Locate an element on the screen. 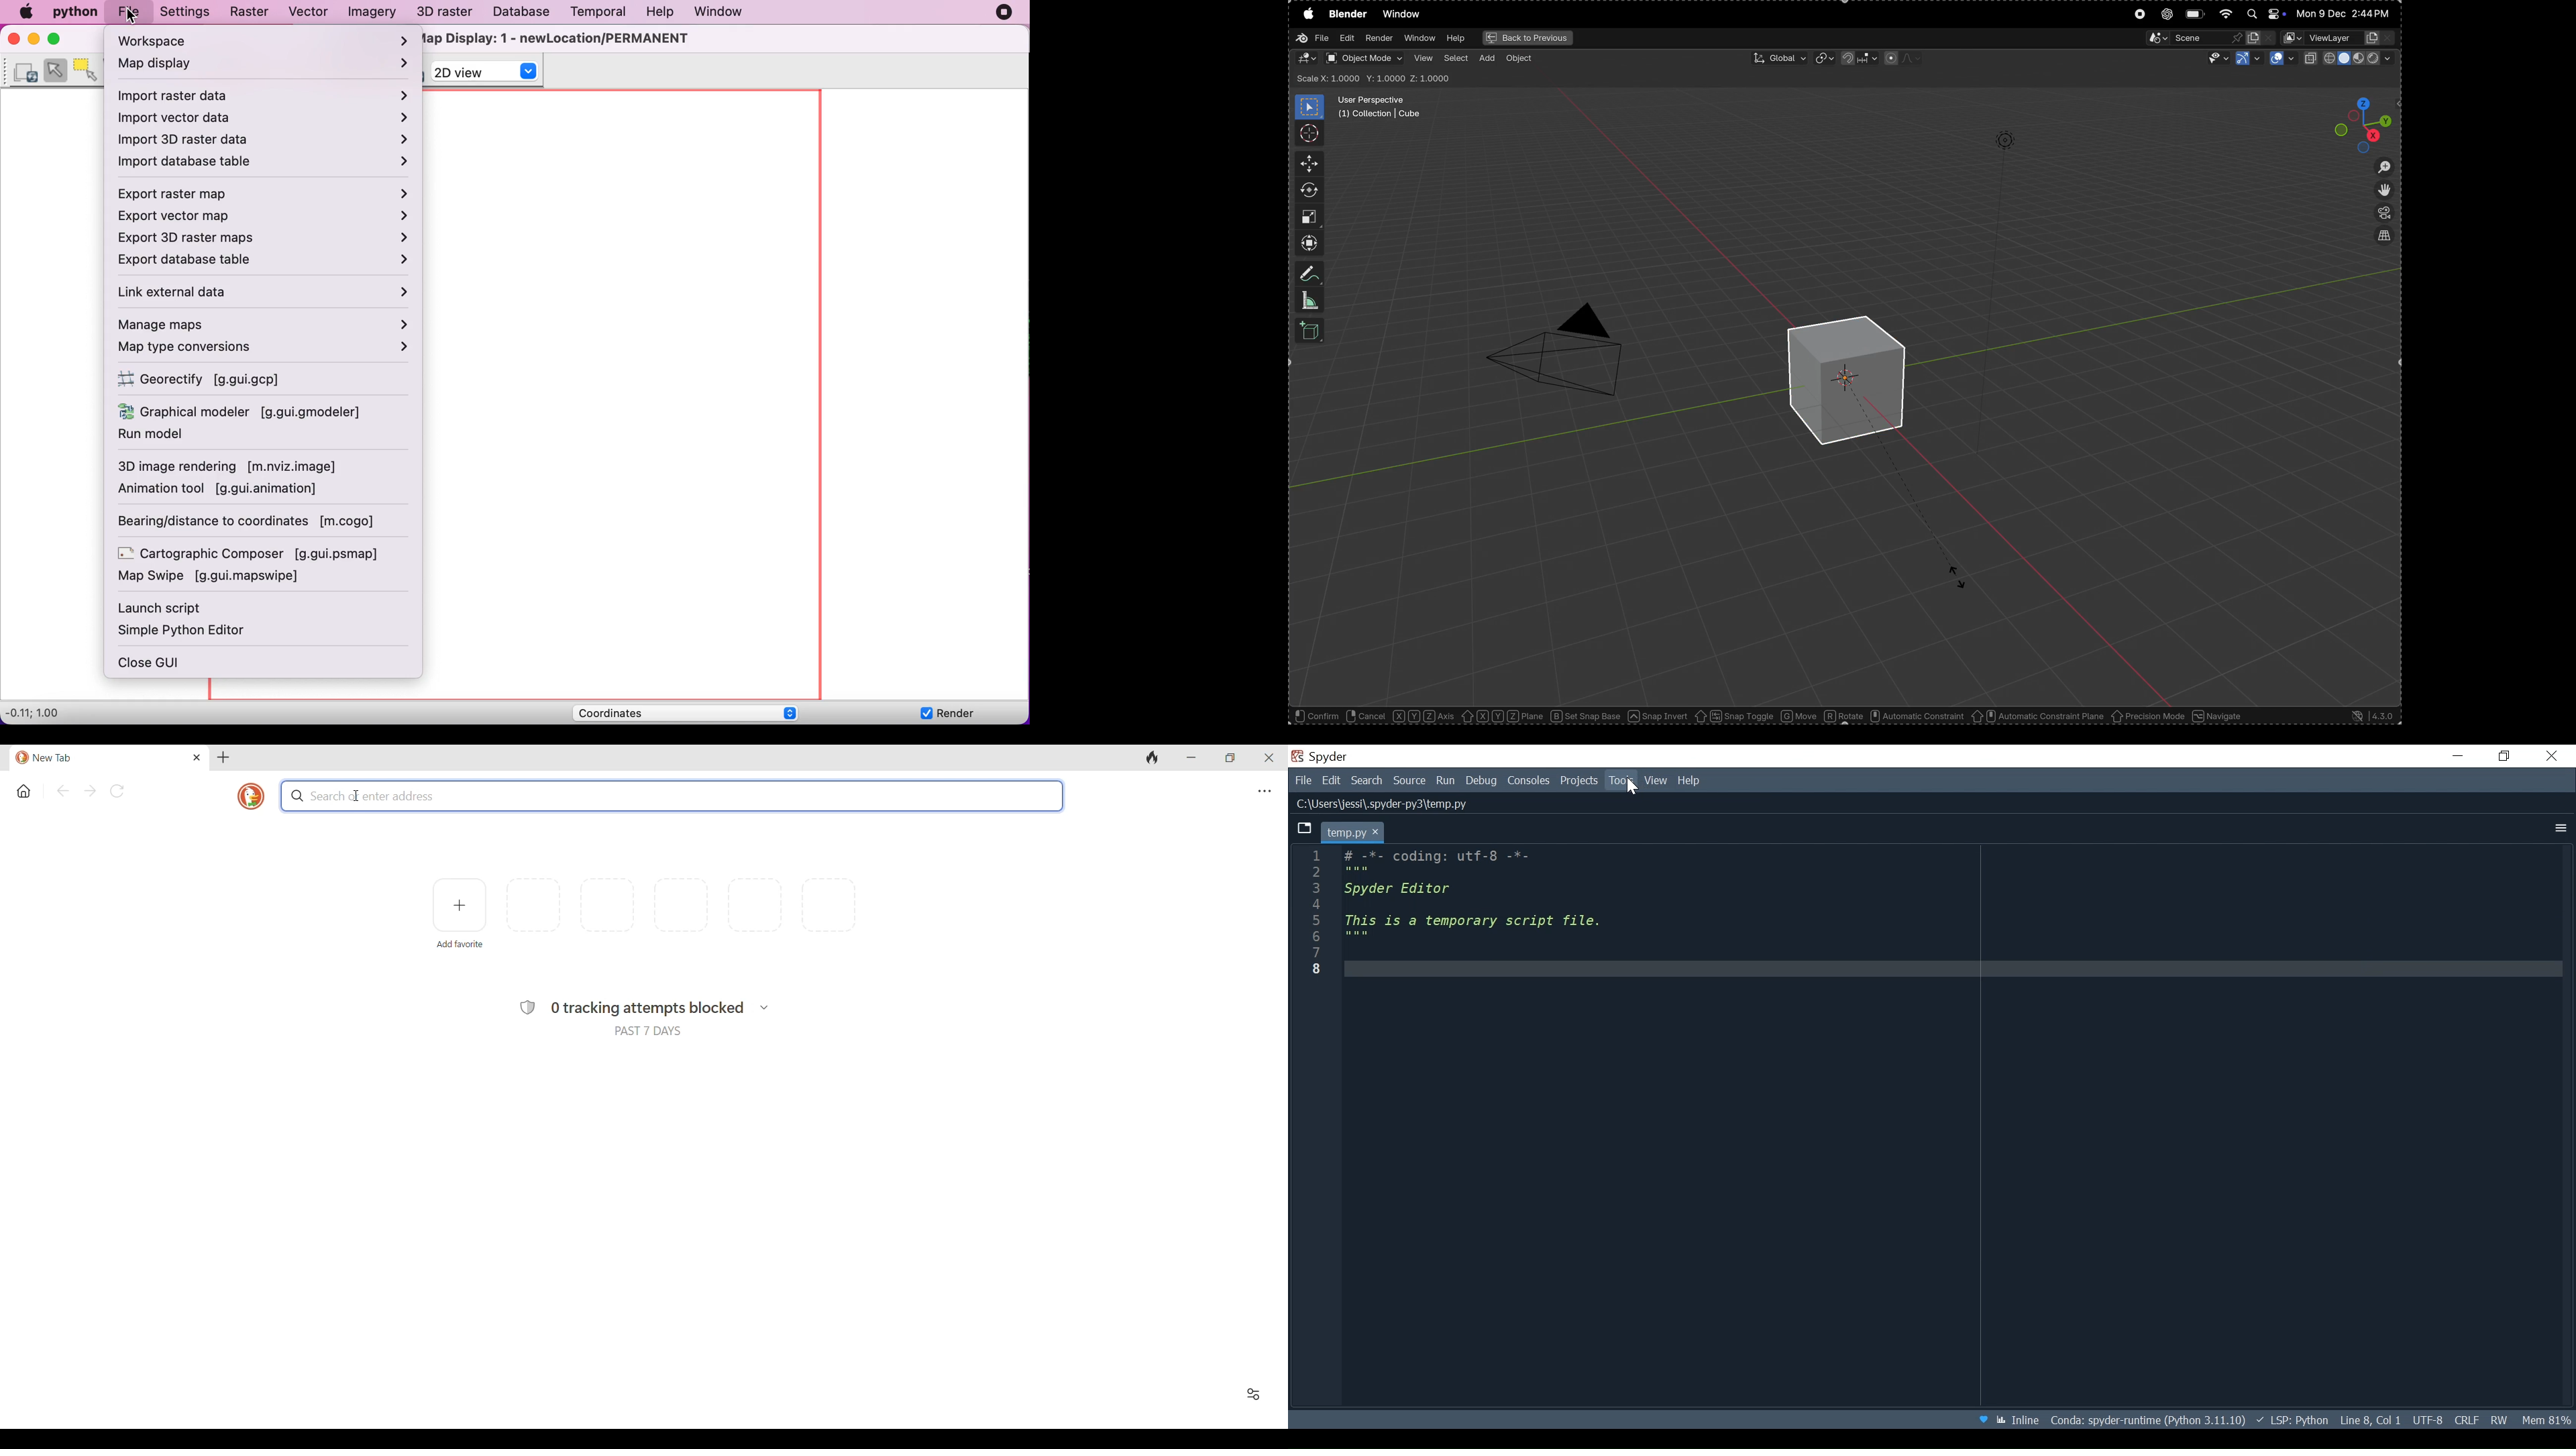 Image resolution: width=2576 pixels, height=1456 pixels. File EQL Stat is located at coordinates (2466, 1419).